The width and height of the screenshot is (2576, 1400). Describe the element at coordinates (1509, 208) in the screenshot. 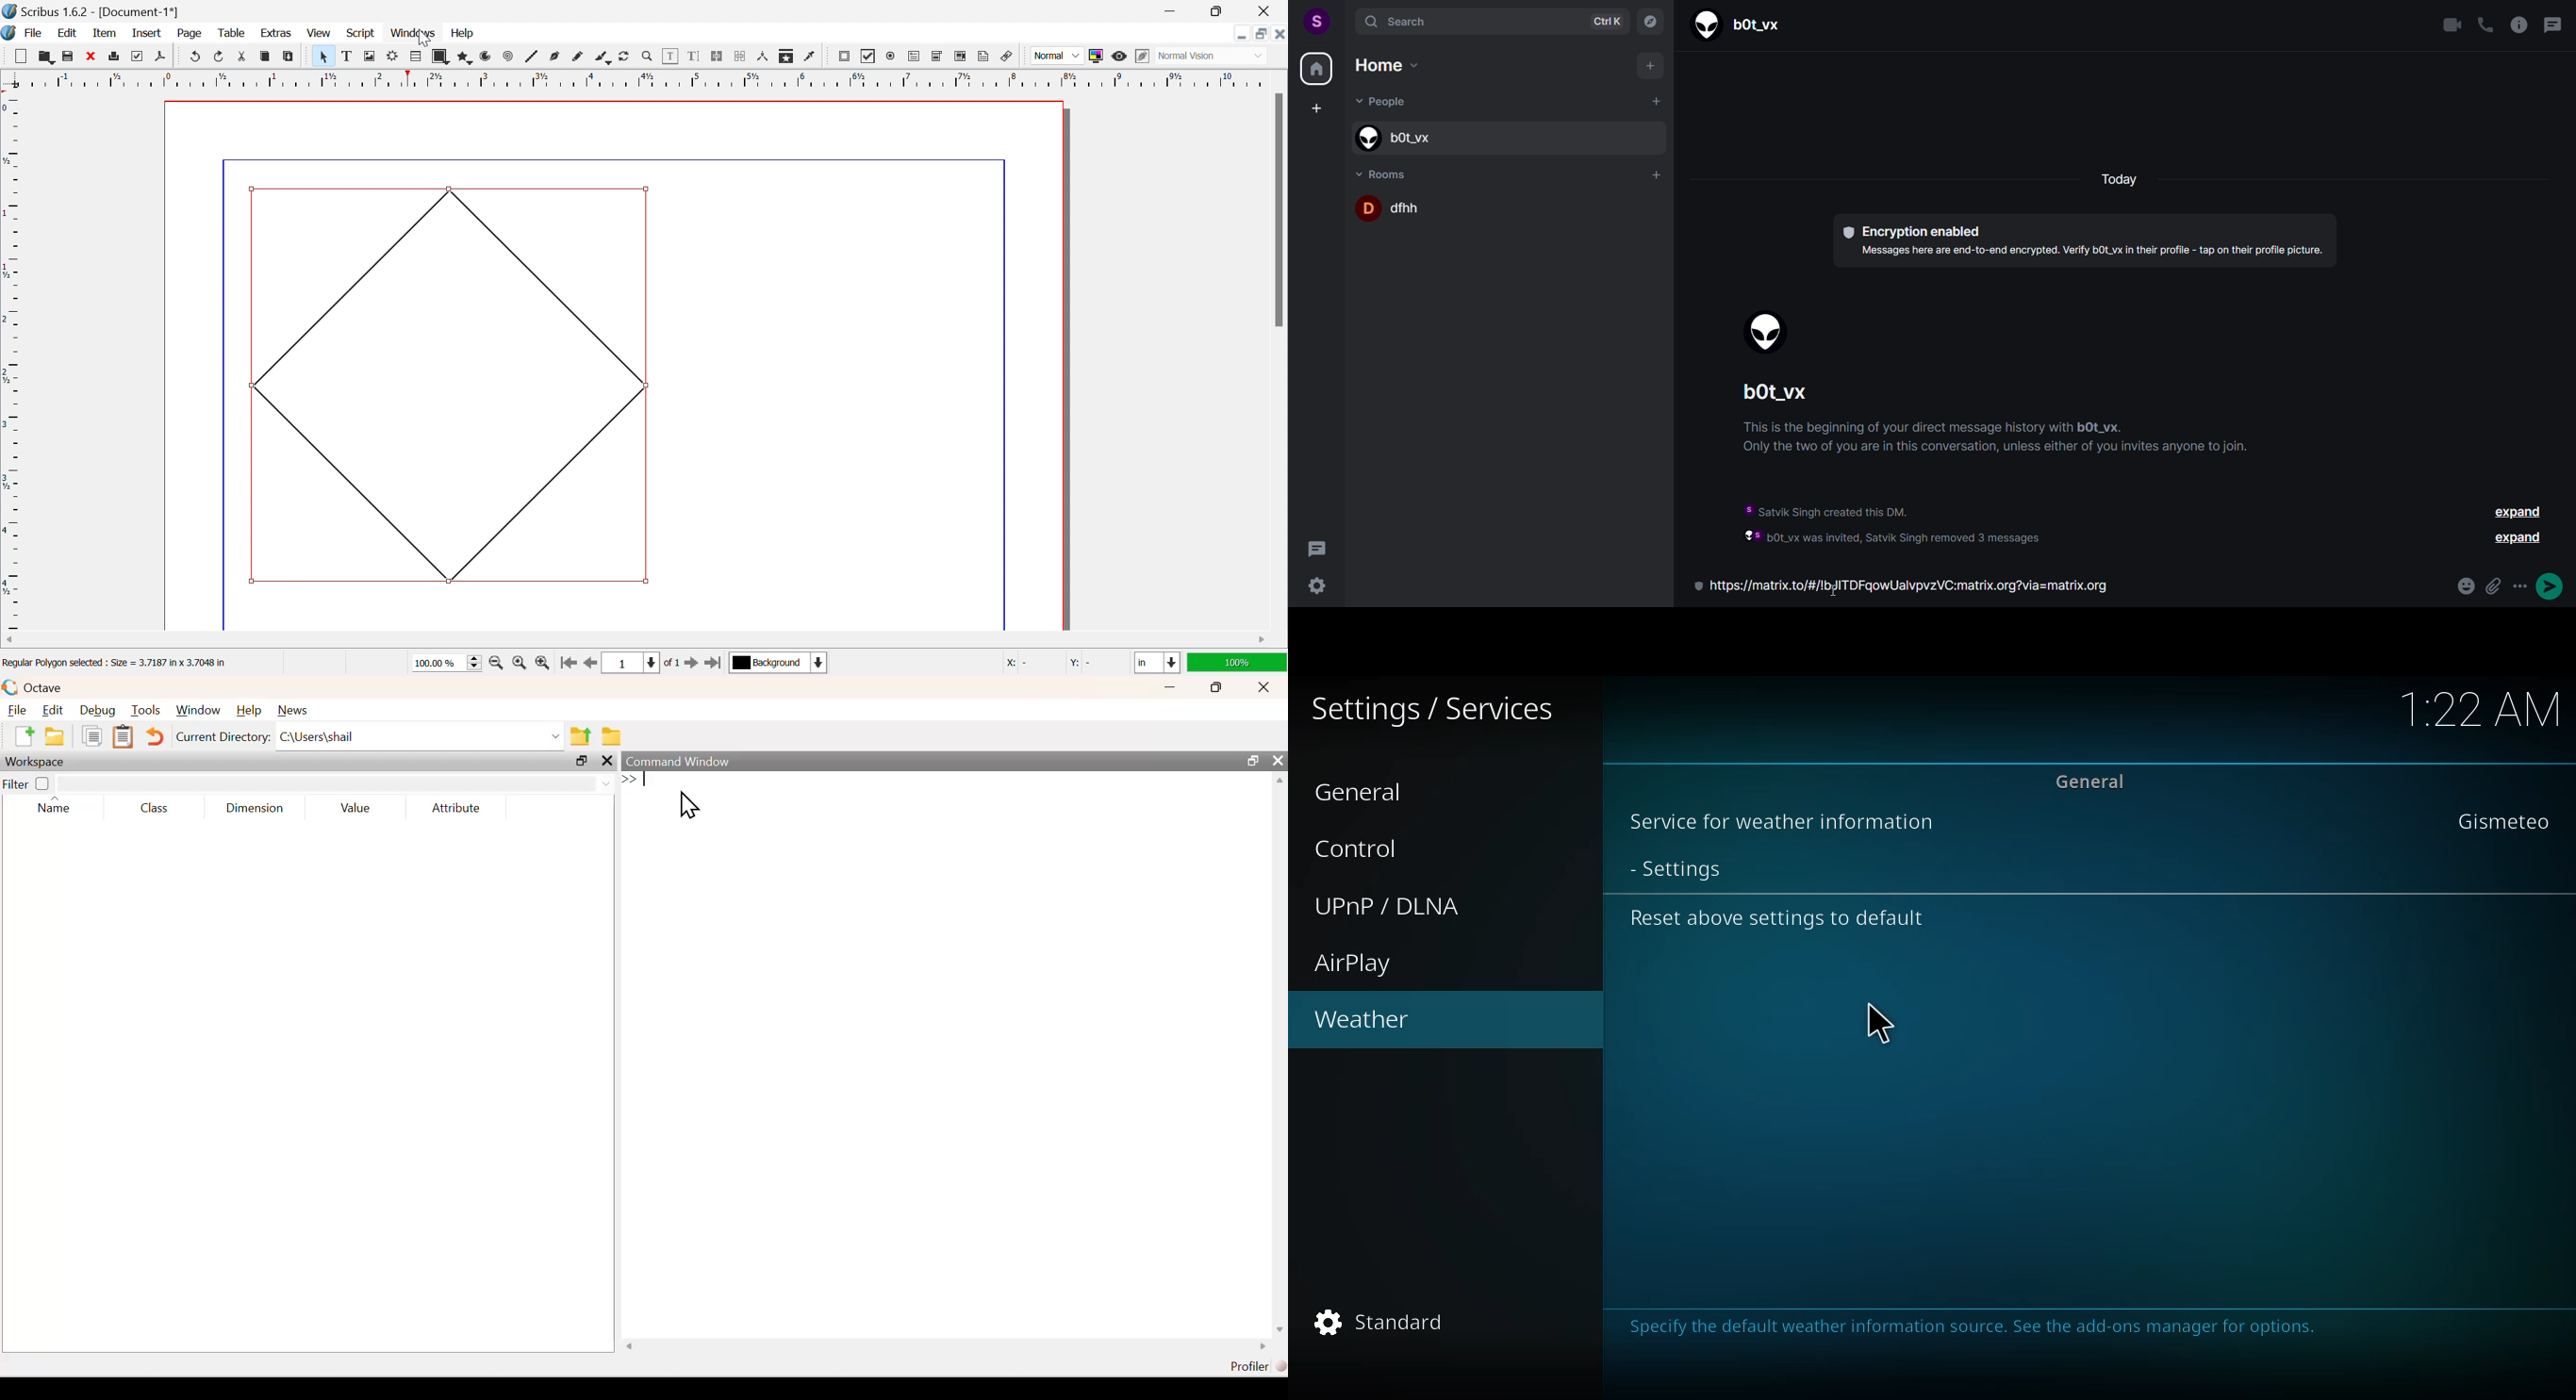

I see `room name` at that location.